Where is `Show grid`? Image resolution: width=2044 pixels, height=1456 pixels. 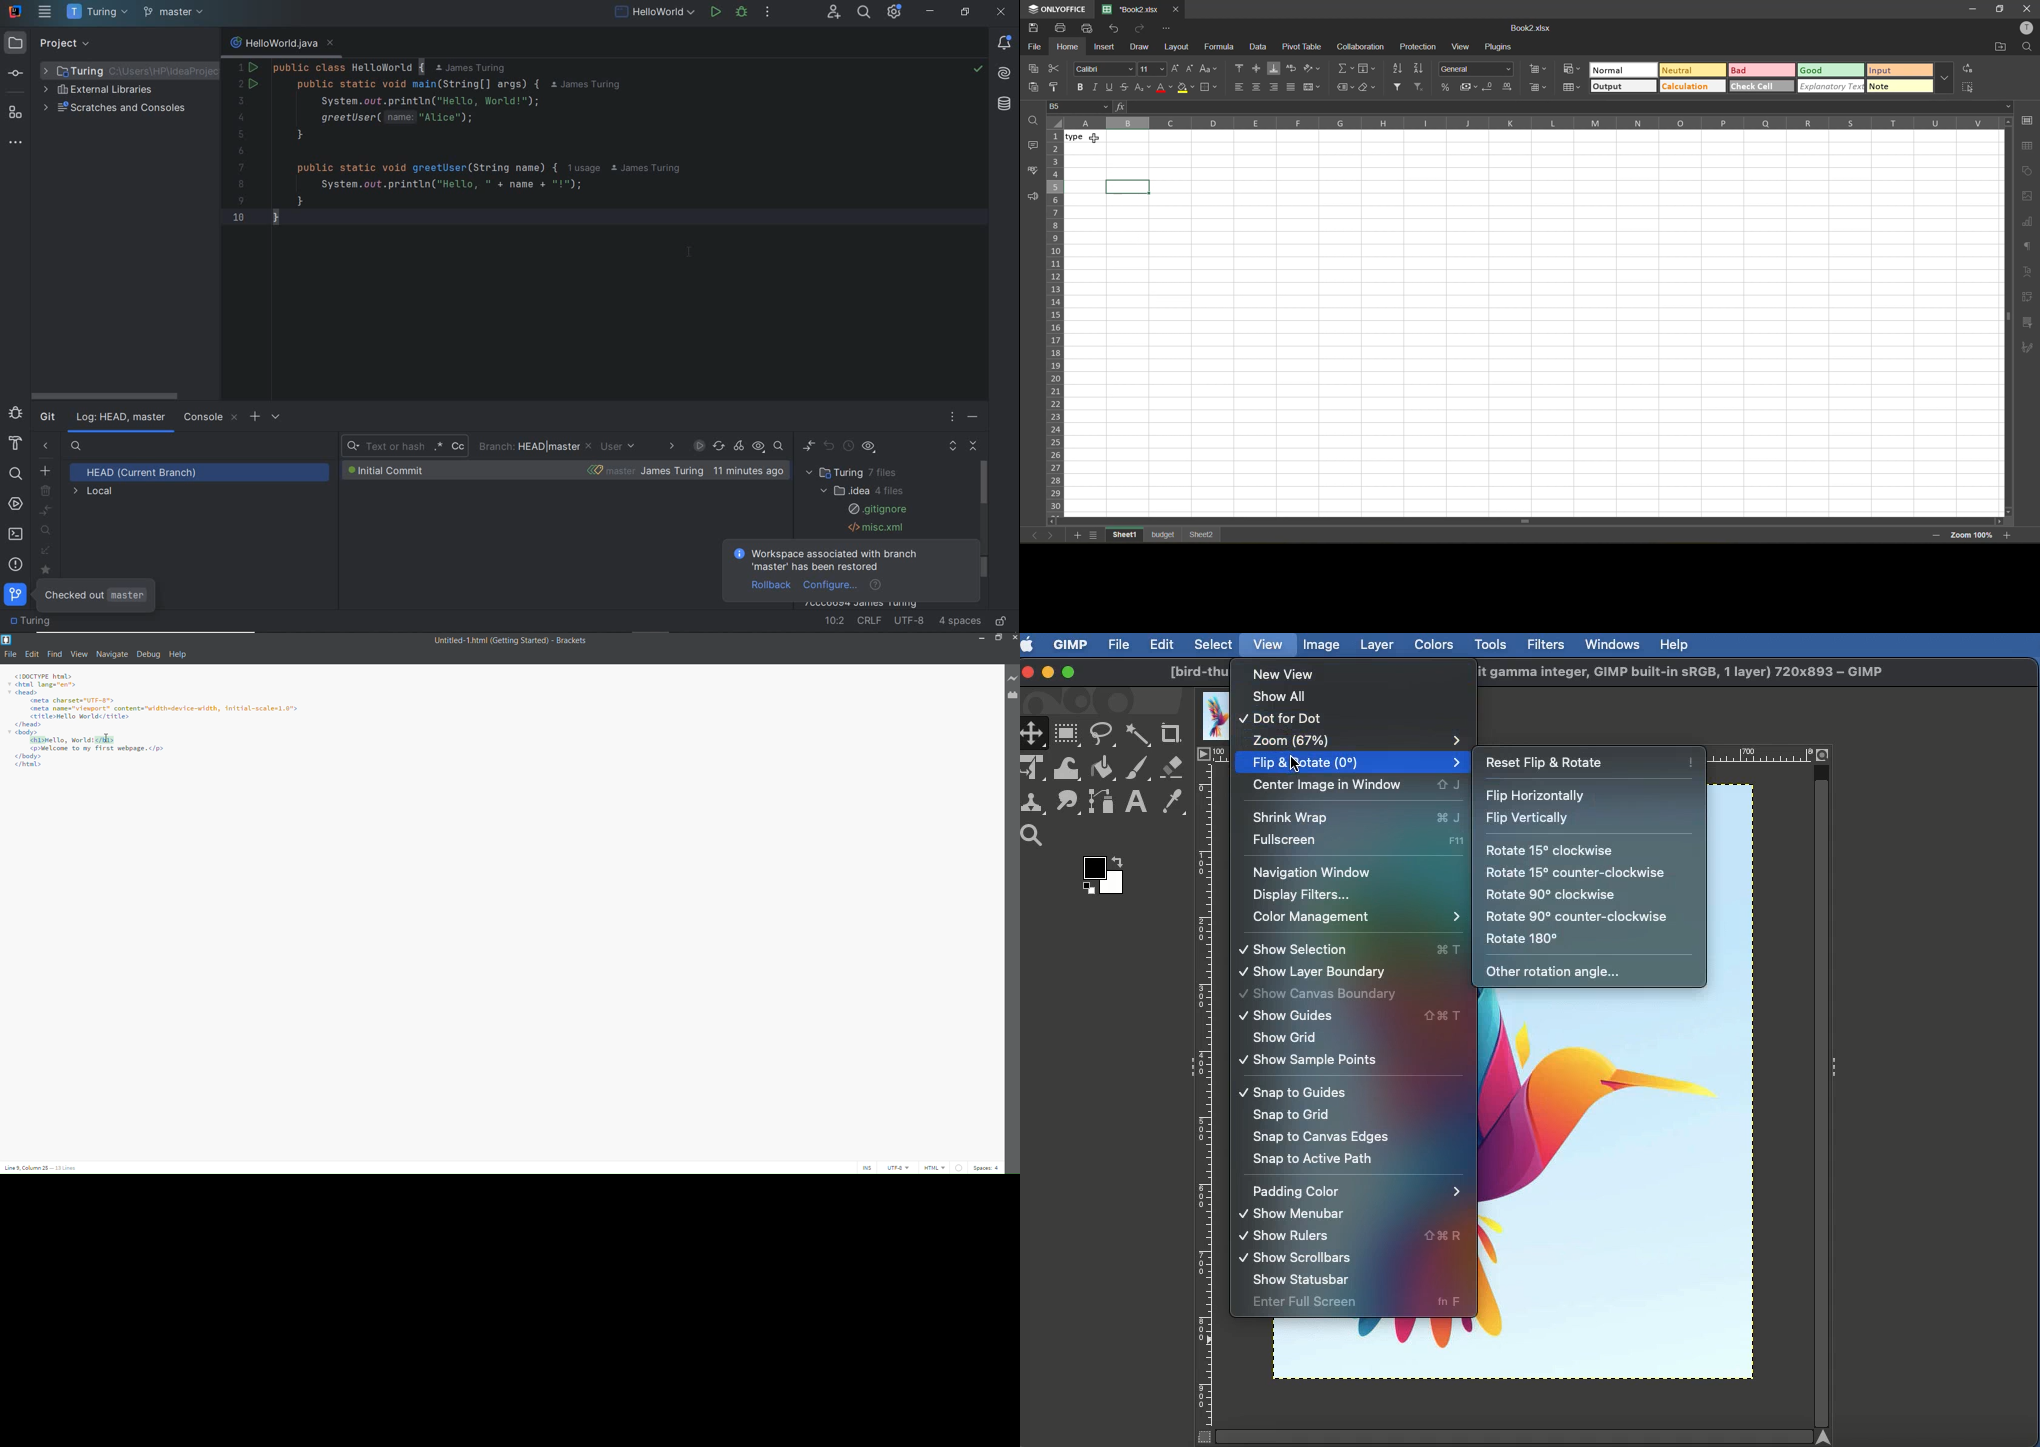
Show grid is located at coordinates (1285, 1038).